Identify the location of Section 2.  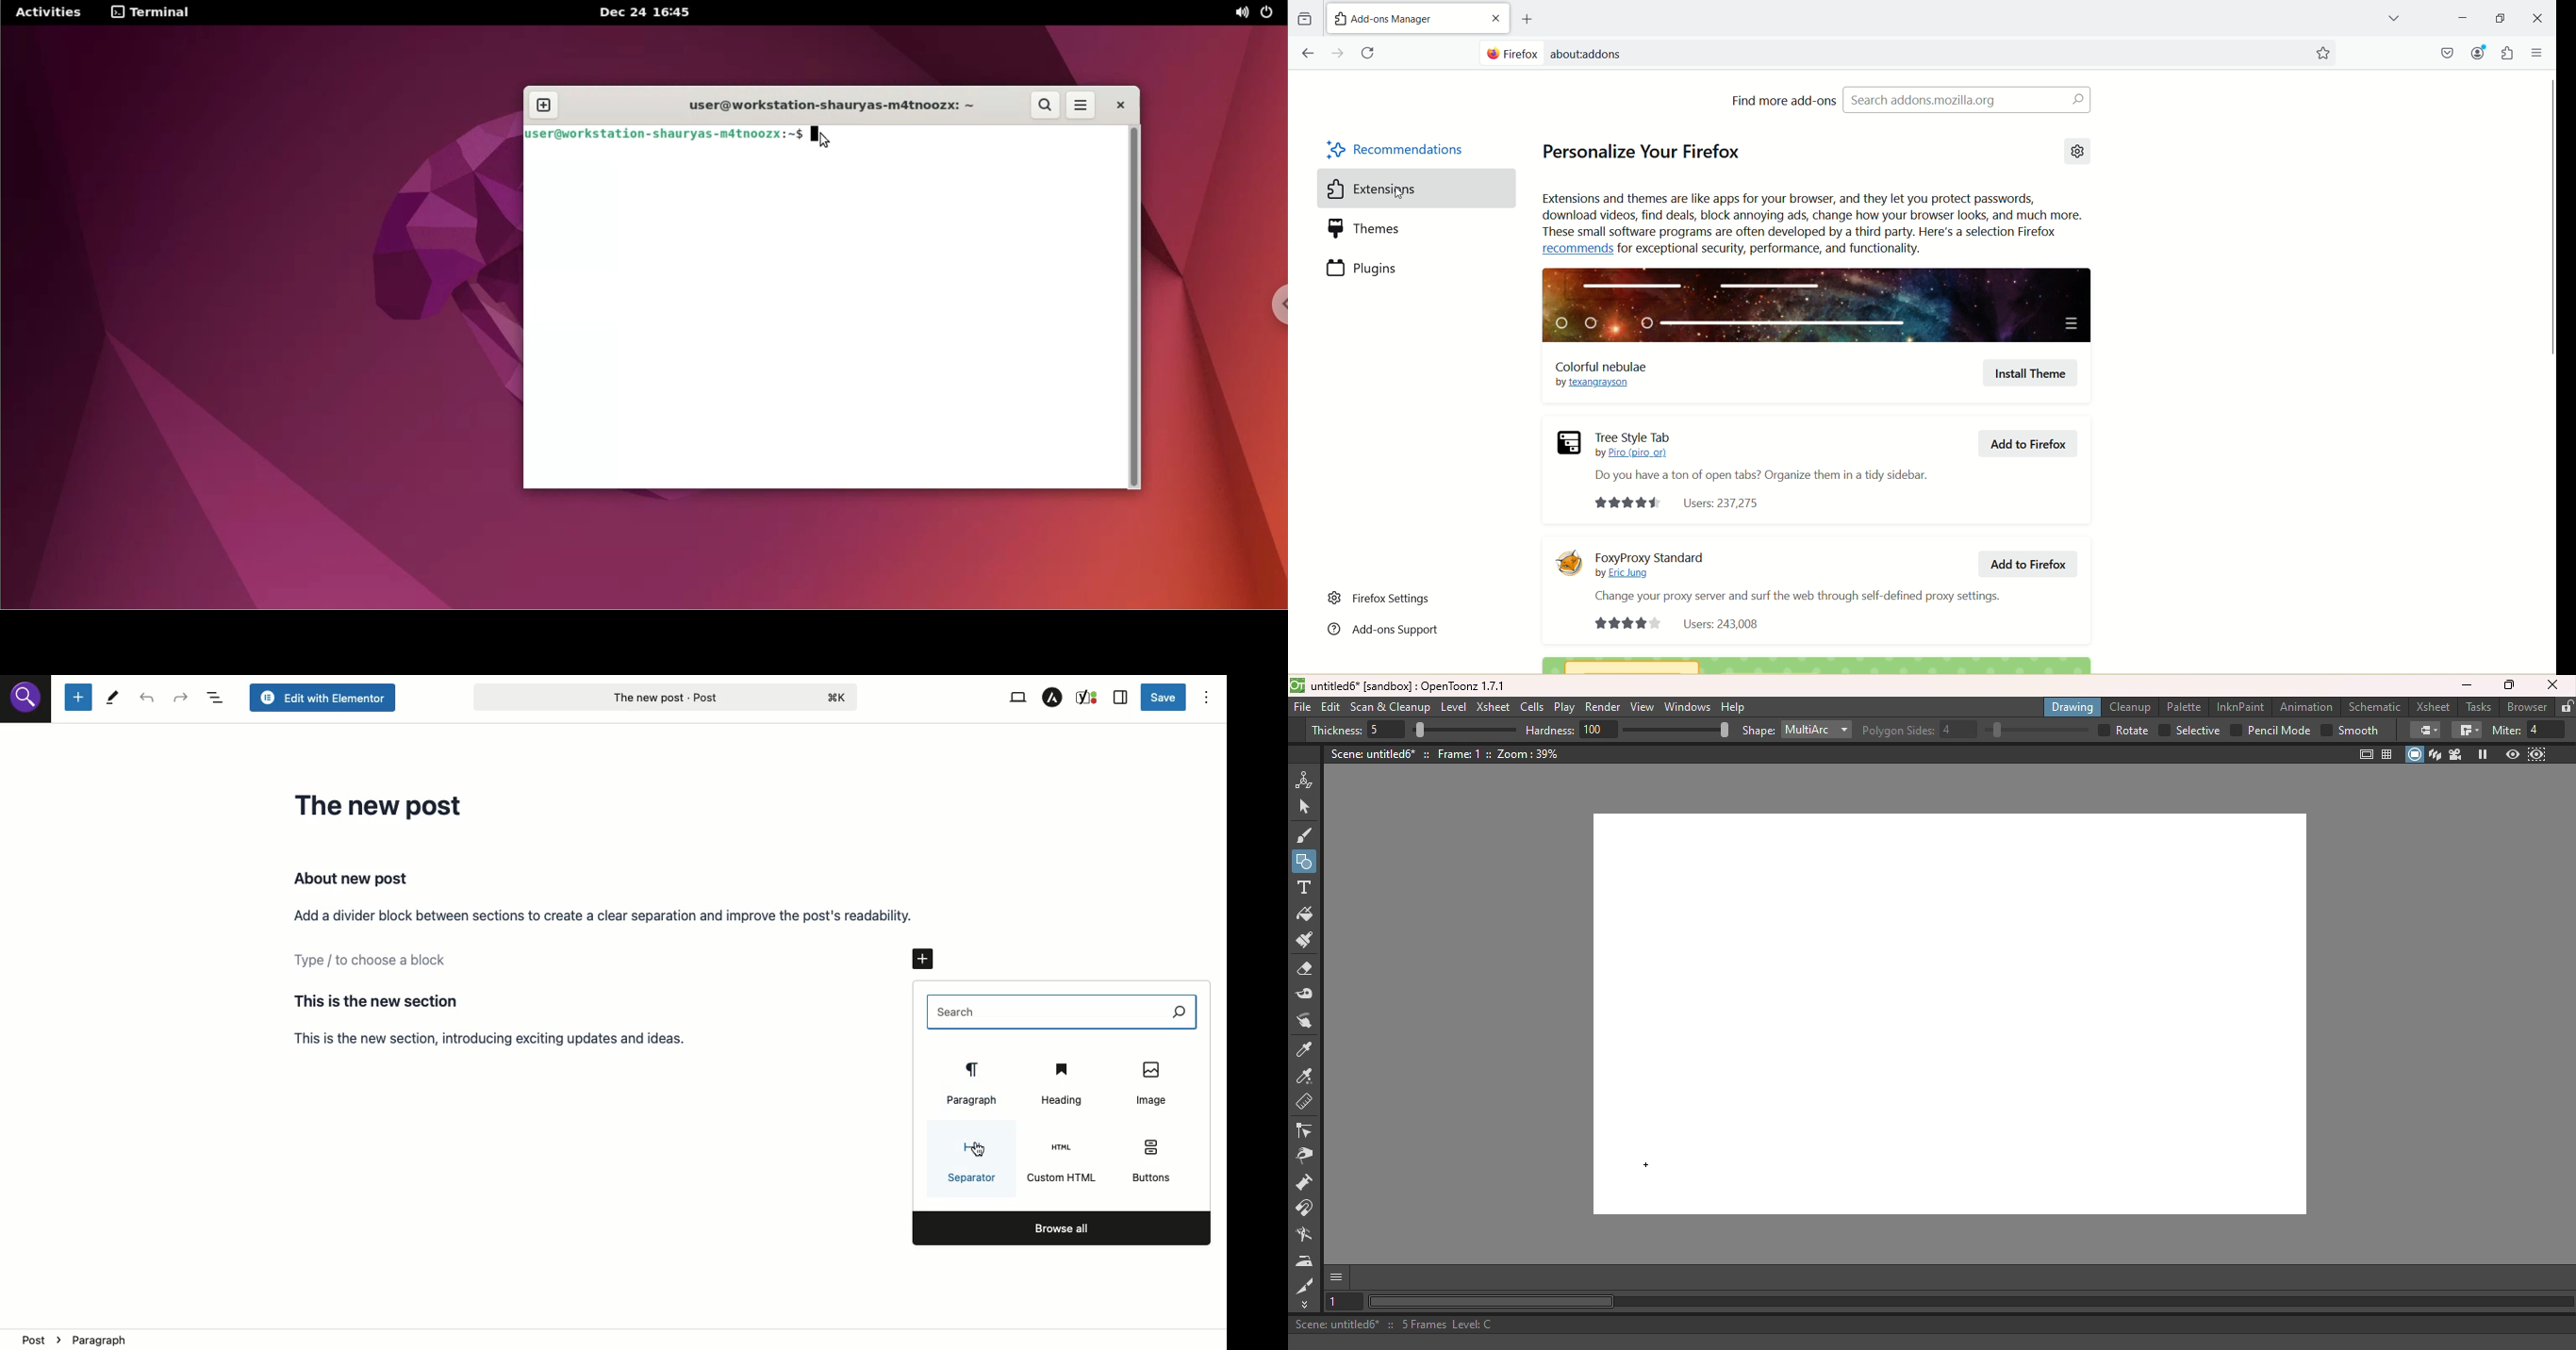
(513, 1019).